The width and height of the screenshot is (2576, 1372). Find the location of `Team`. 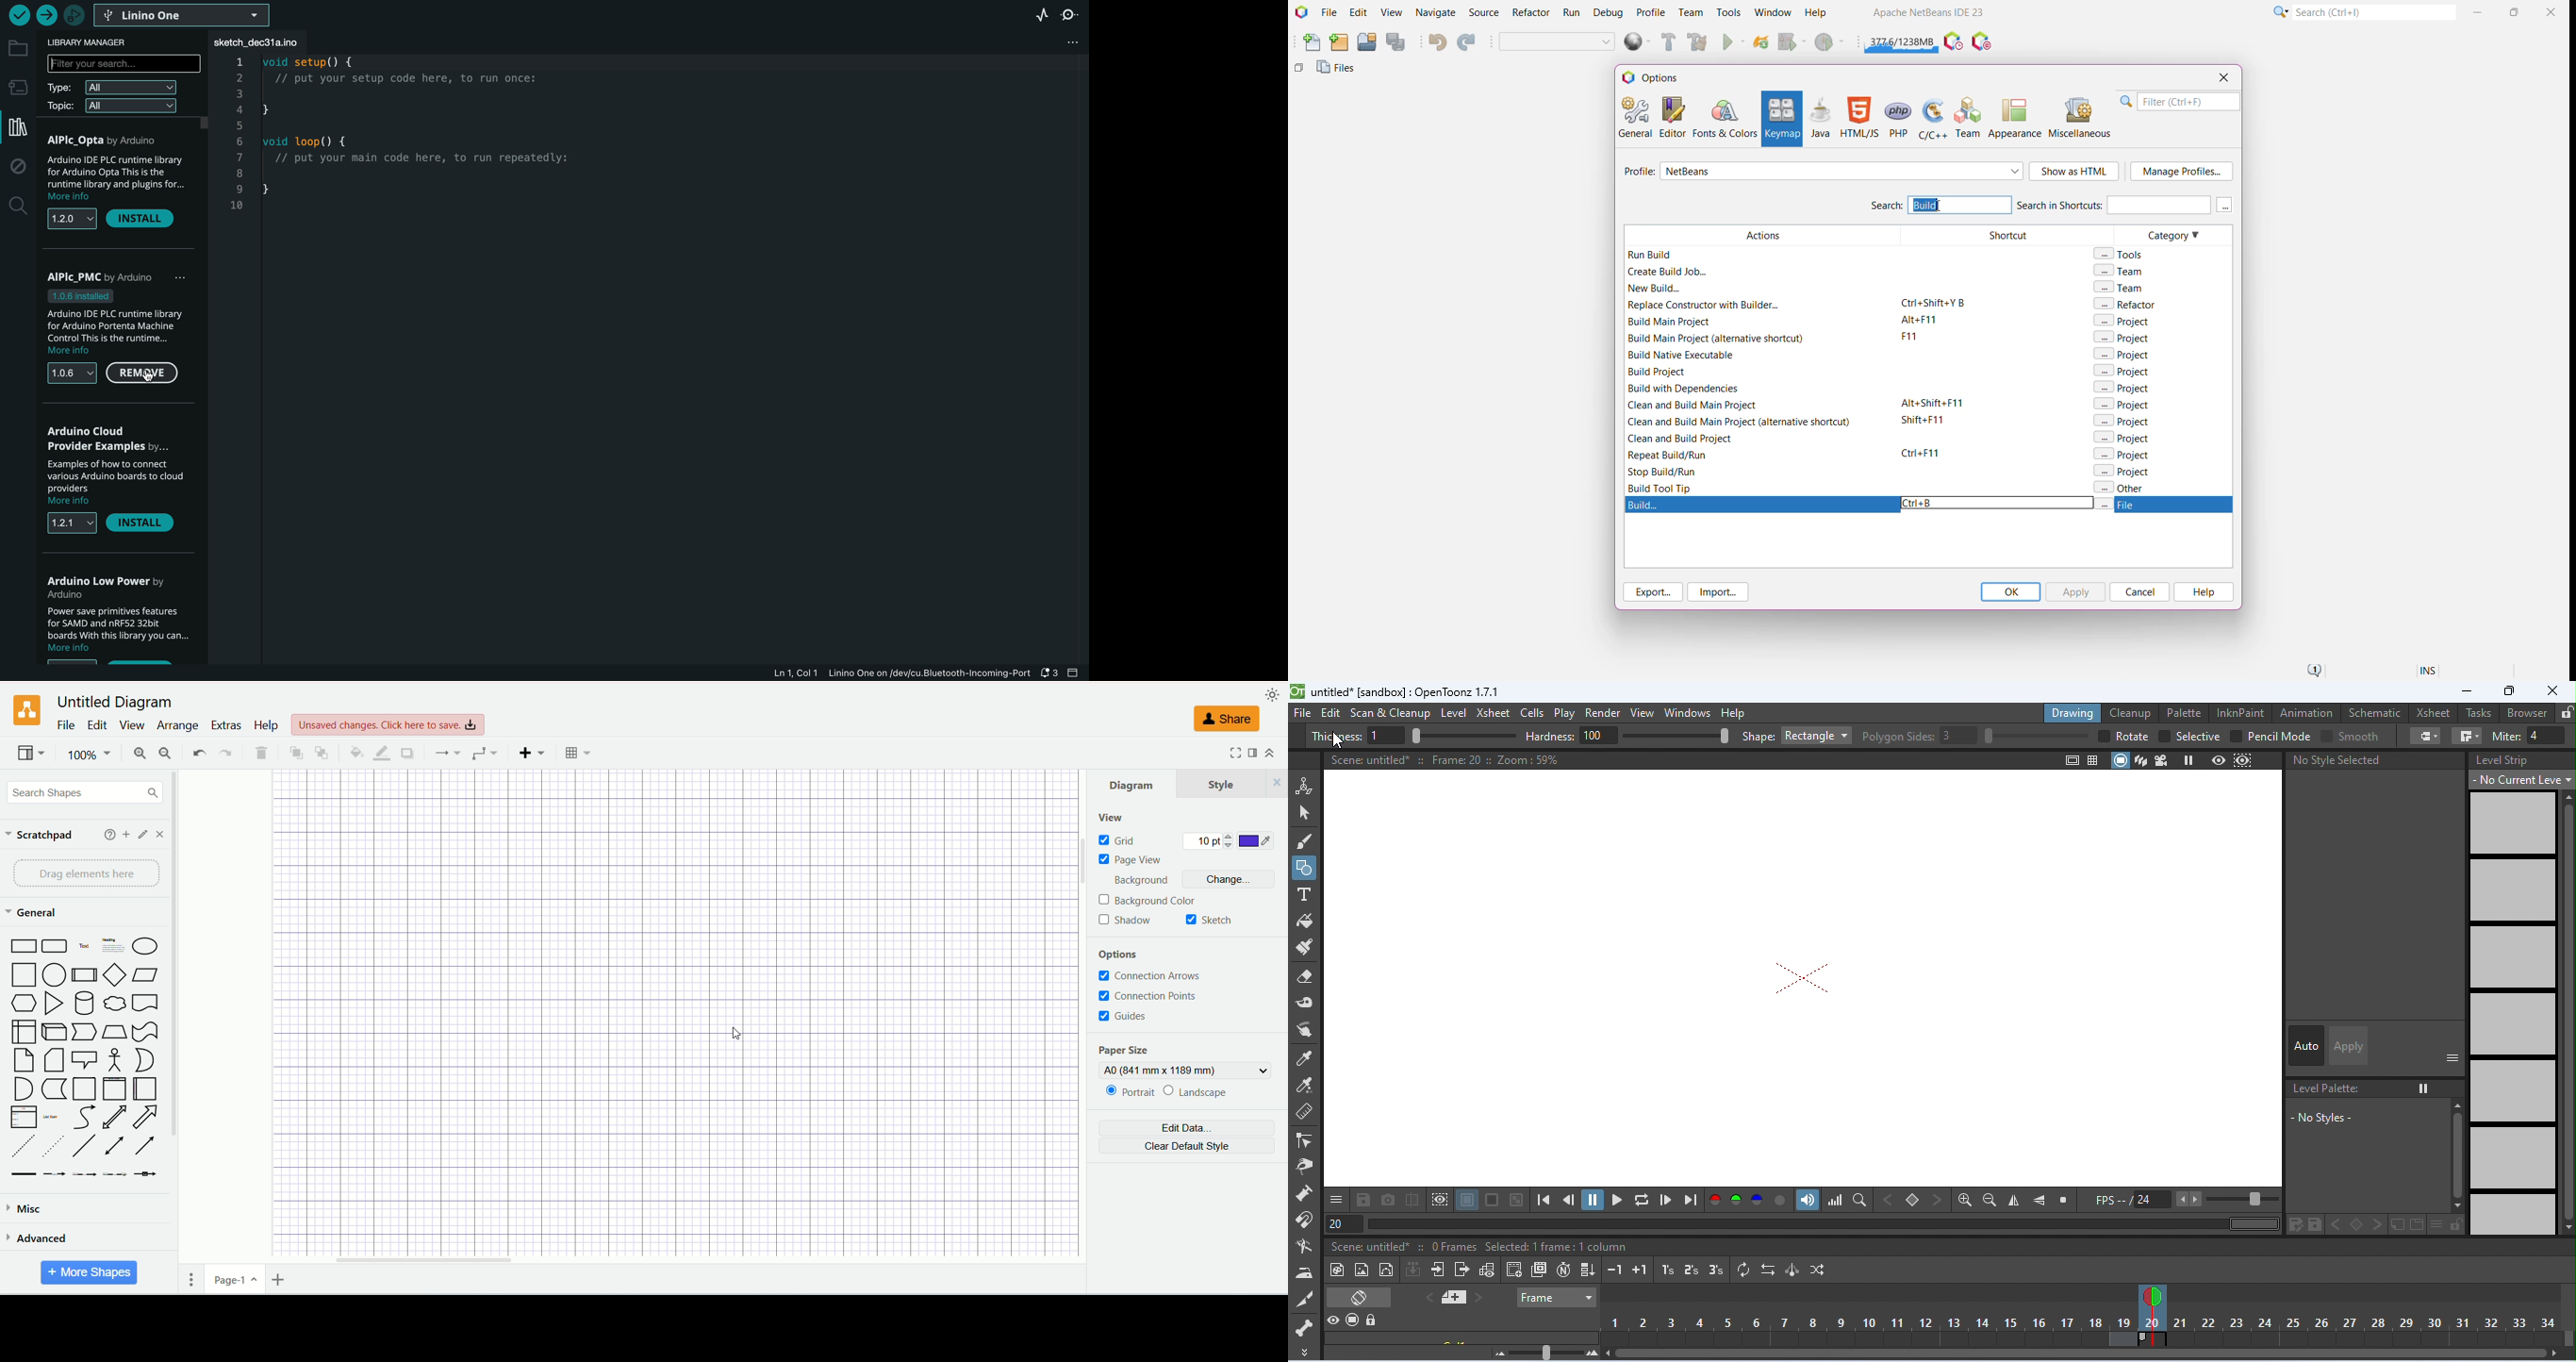

Team is located at coordinates (1969, 118).